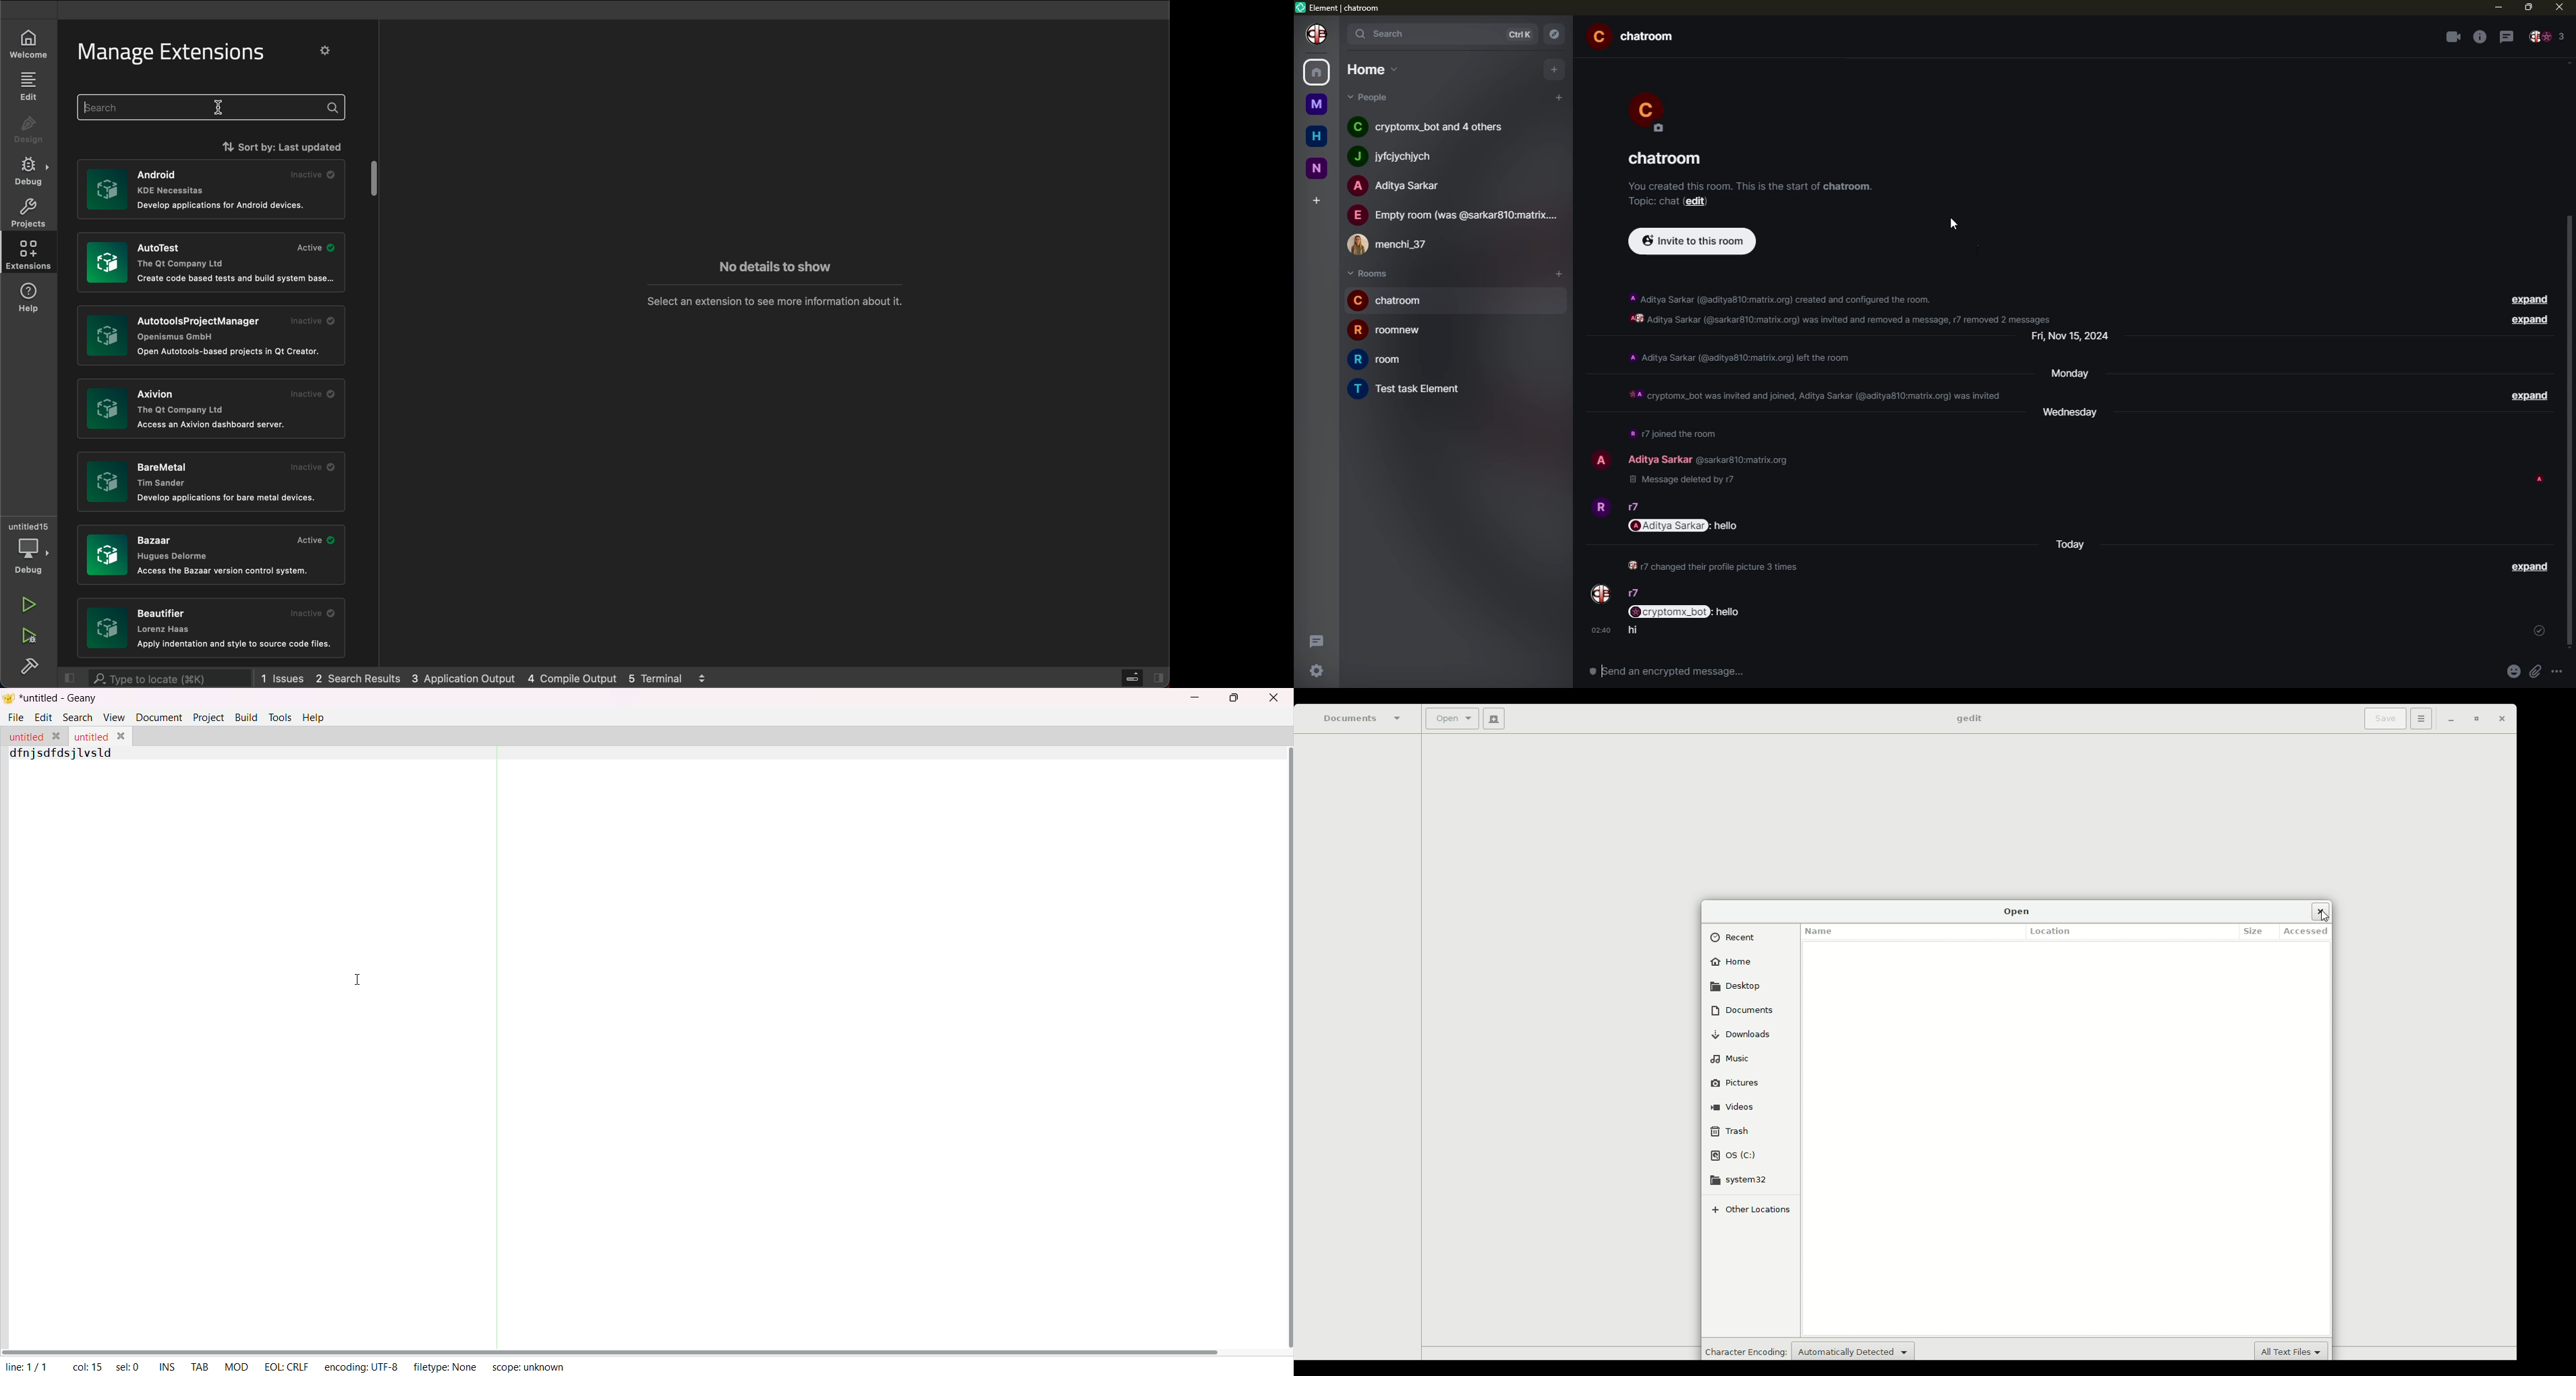 This screenshot has width=2576, height=1400. I want to click on room, so click(1389, 301).